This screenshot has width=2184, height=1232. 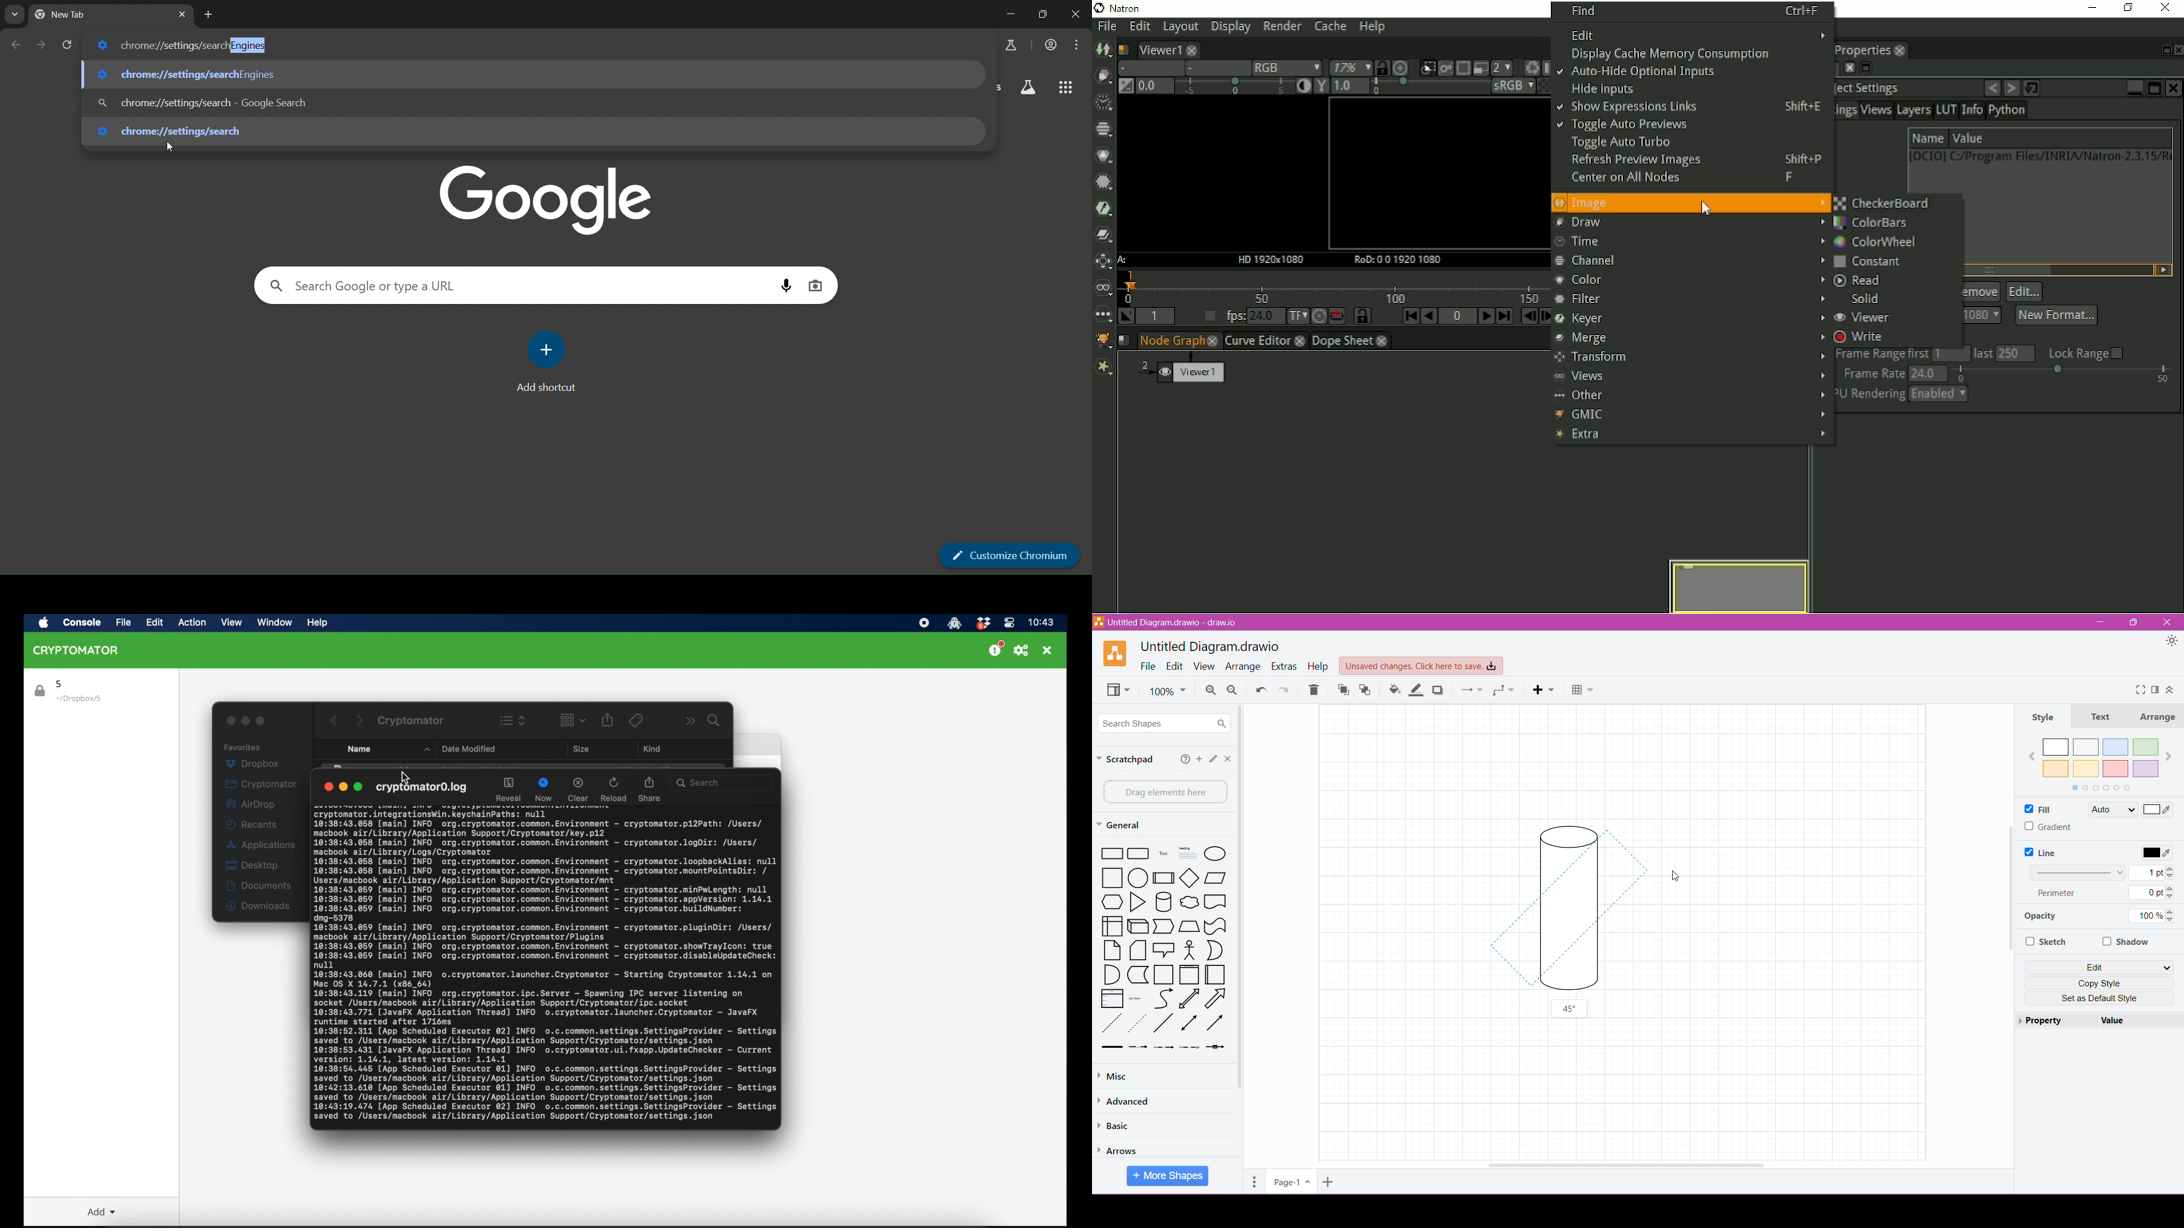 What do you see at coordinates (545, 363) in the screenshot?
I see `add shortcut` at bounding box center [545, 363].